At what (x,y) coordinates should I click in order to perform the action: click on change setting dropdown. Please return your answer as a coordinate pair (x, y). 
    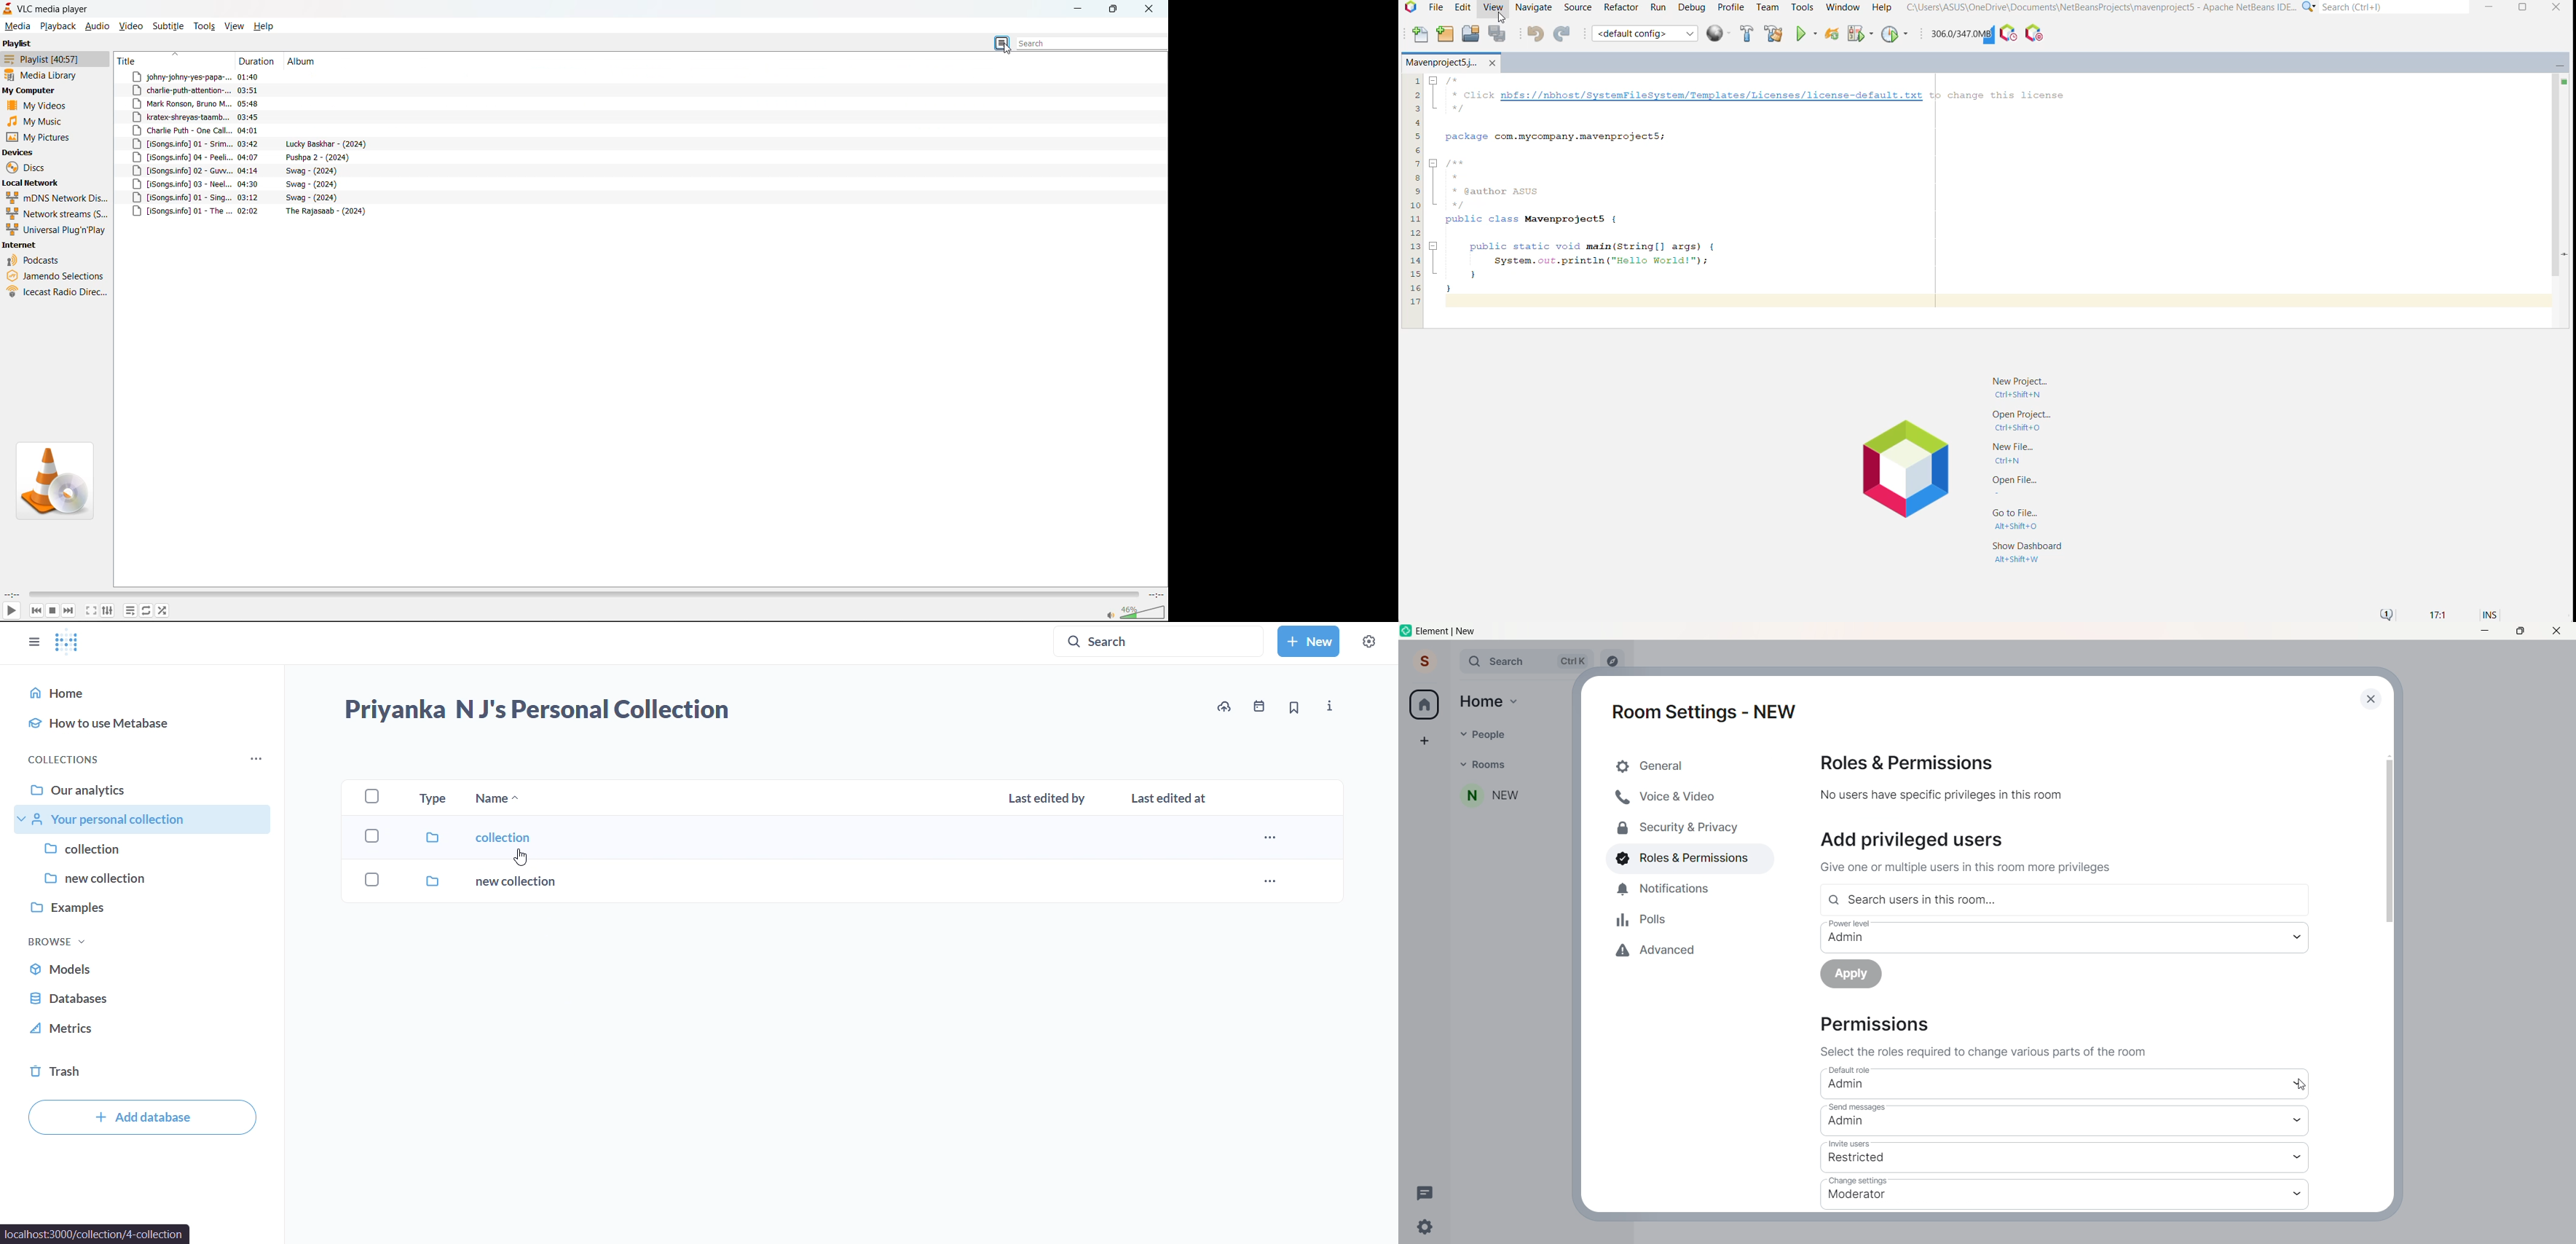
    Looking at the image, I should click on (2304, 1194).